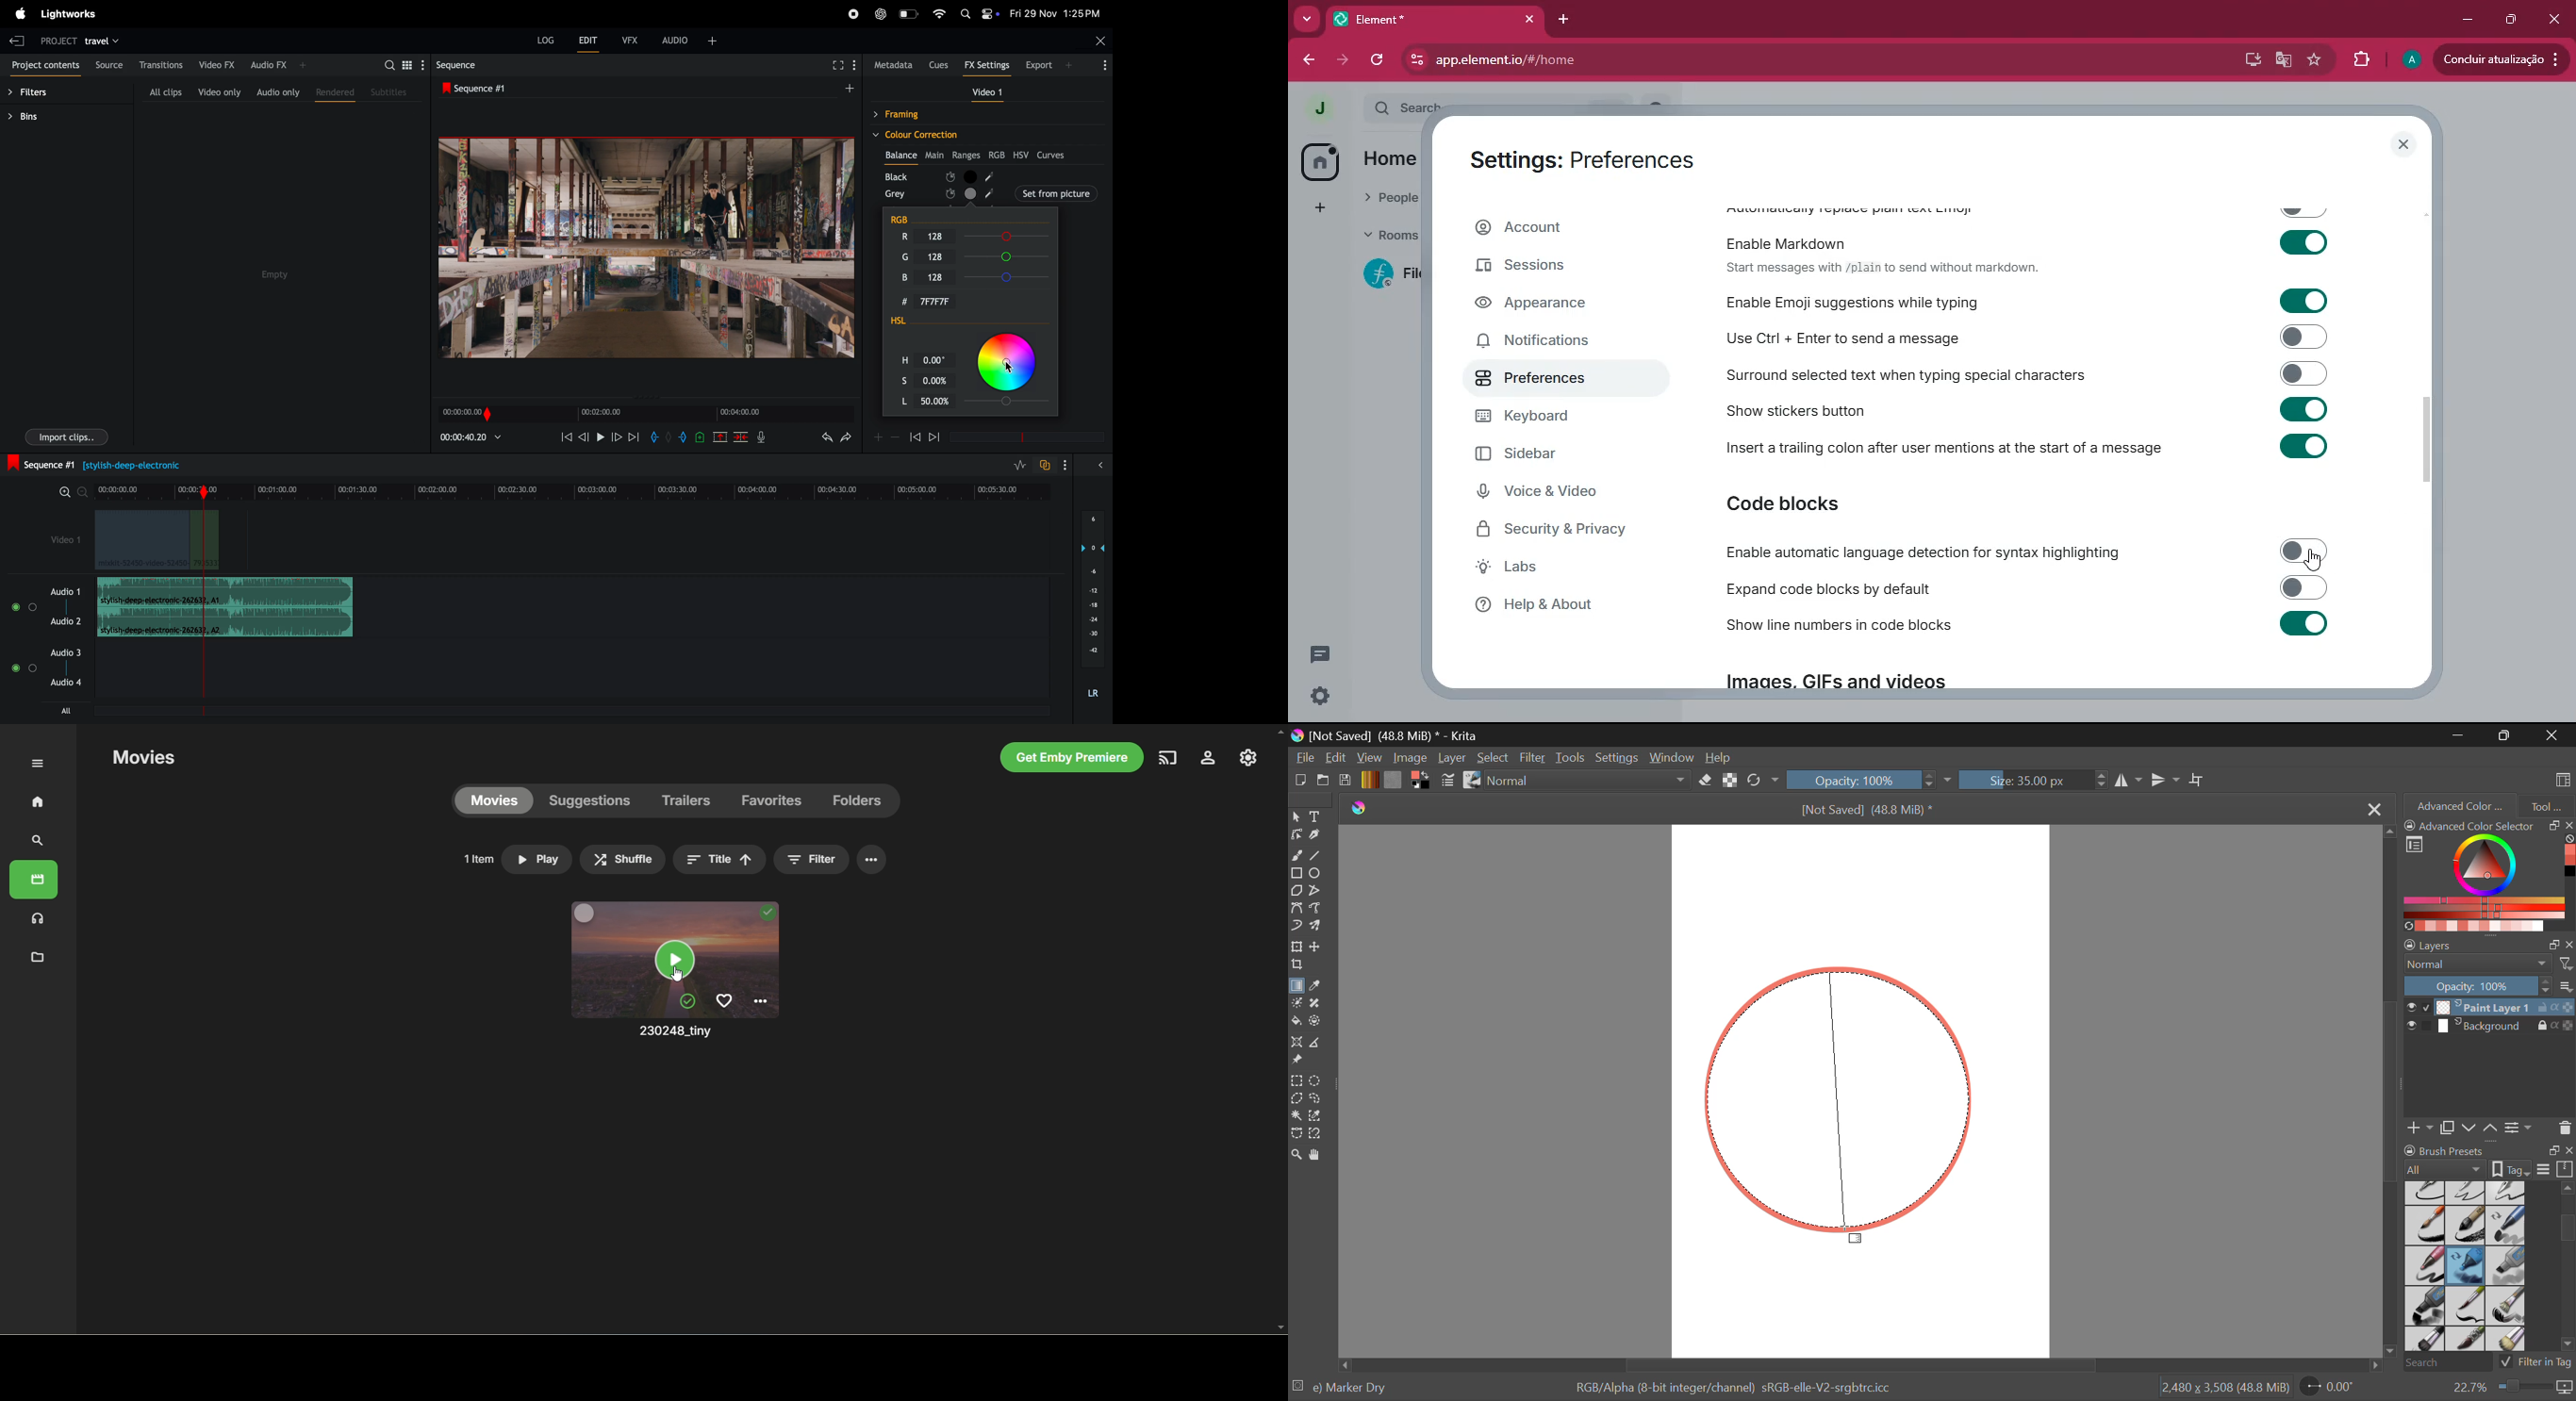 The height and width of the screenshot is (1428, 2576). I want to click on Move Layers, so click(2481, 1127).